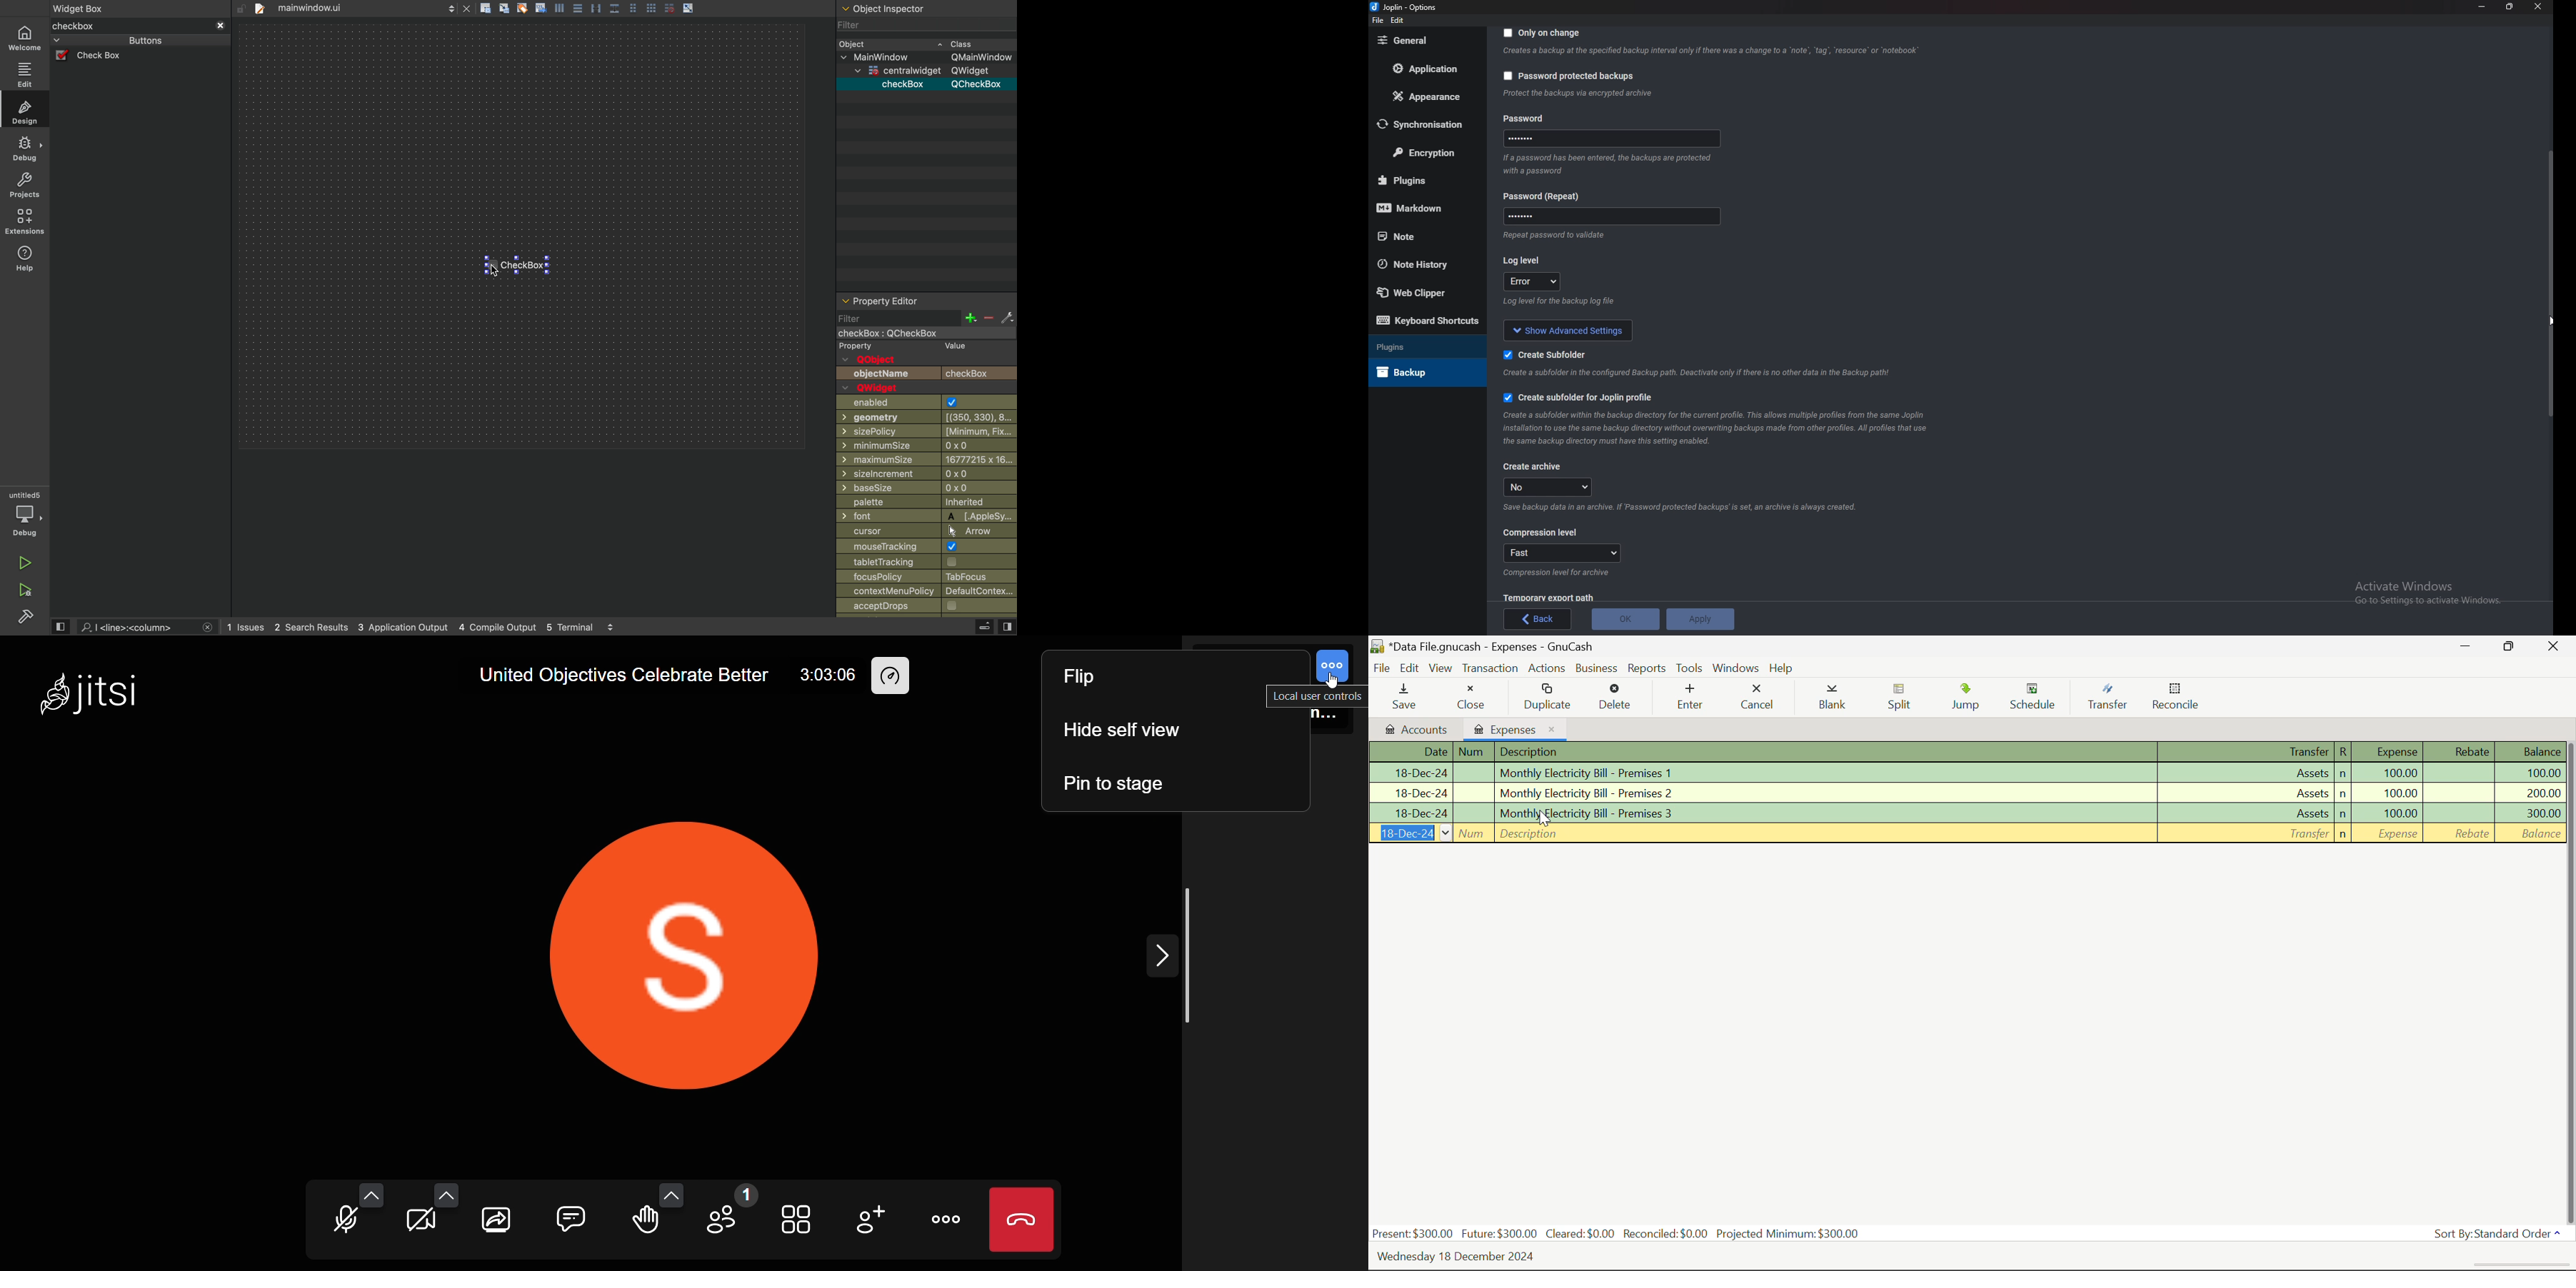 This screenshot has height=1288, width=2576. Describe the element at coordinates (1552, 234) in the screenshot. I see `Info` at that location.